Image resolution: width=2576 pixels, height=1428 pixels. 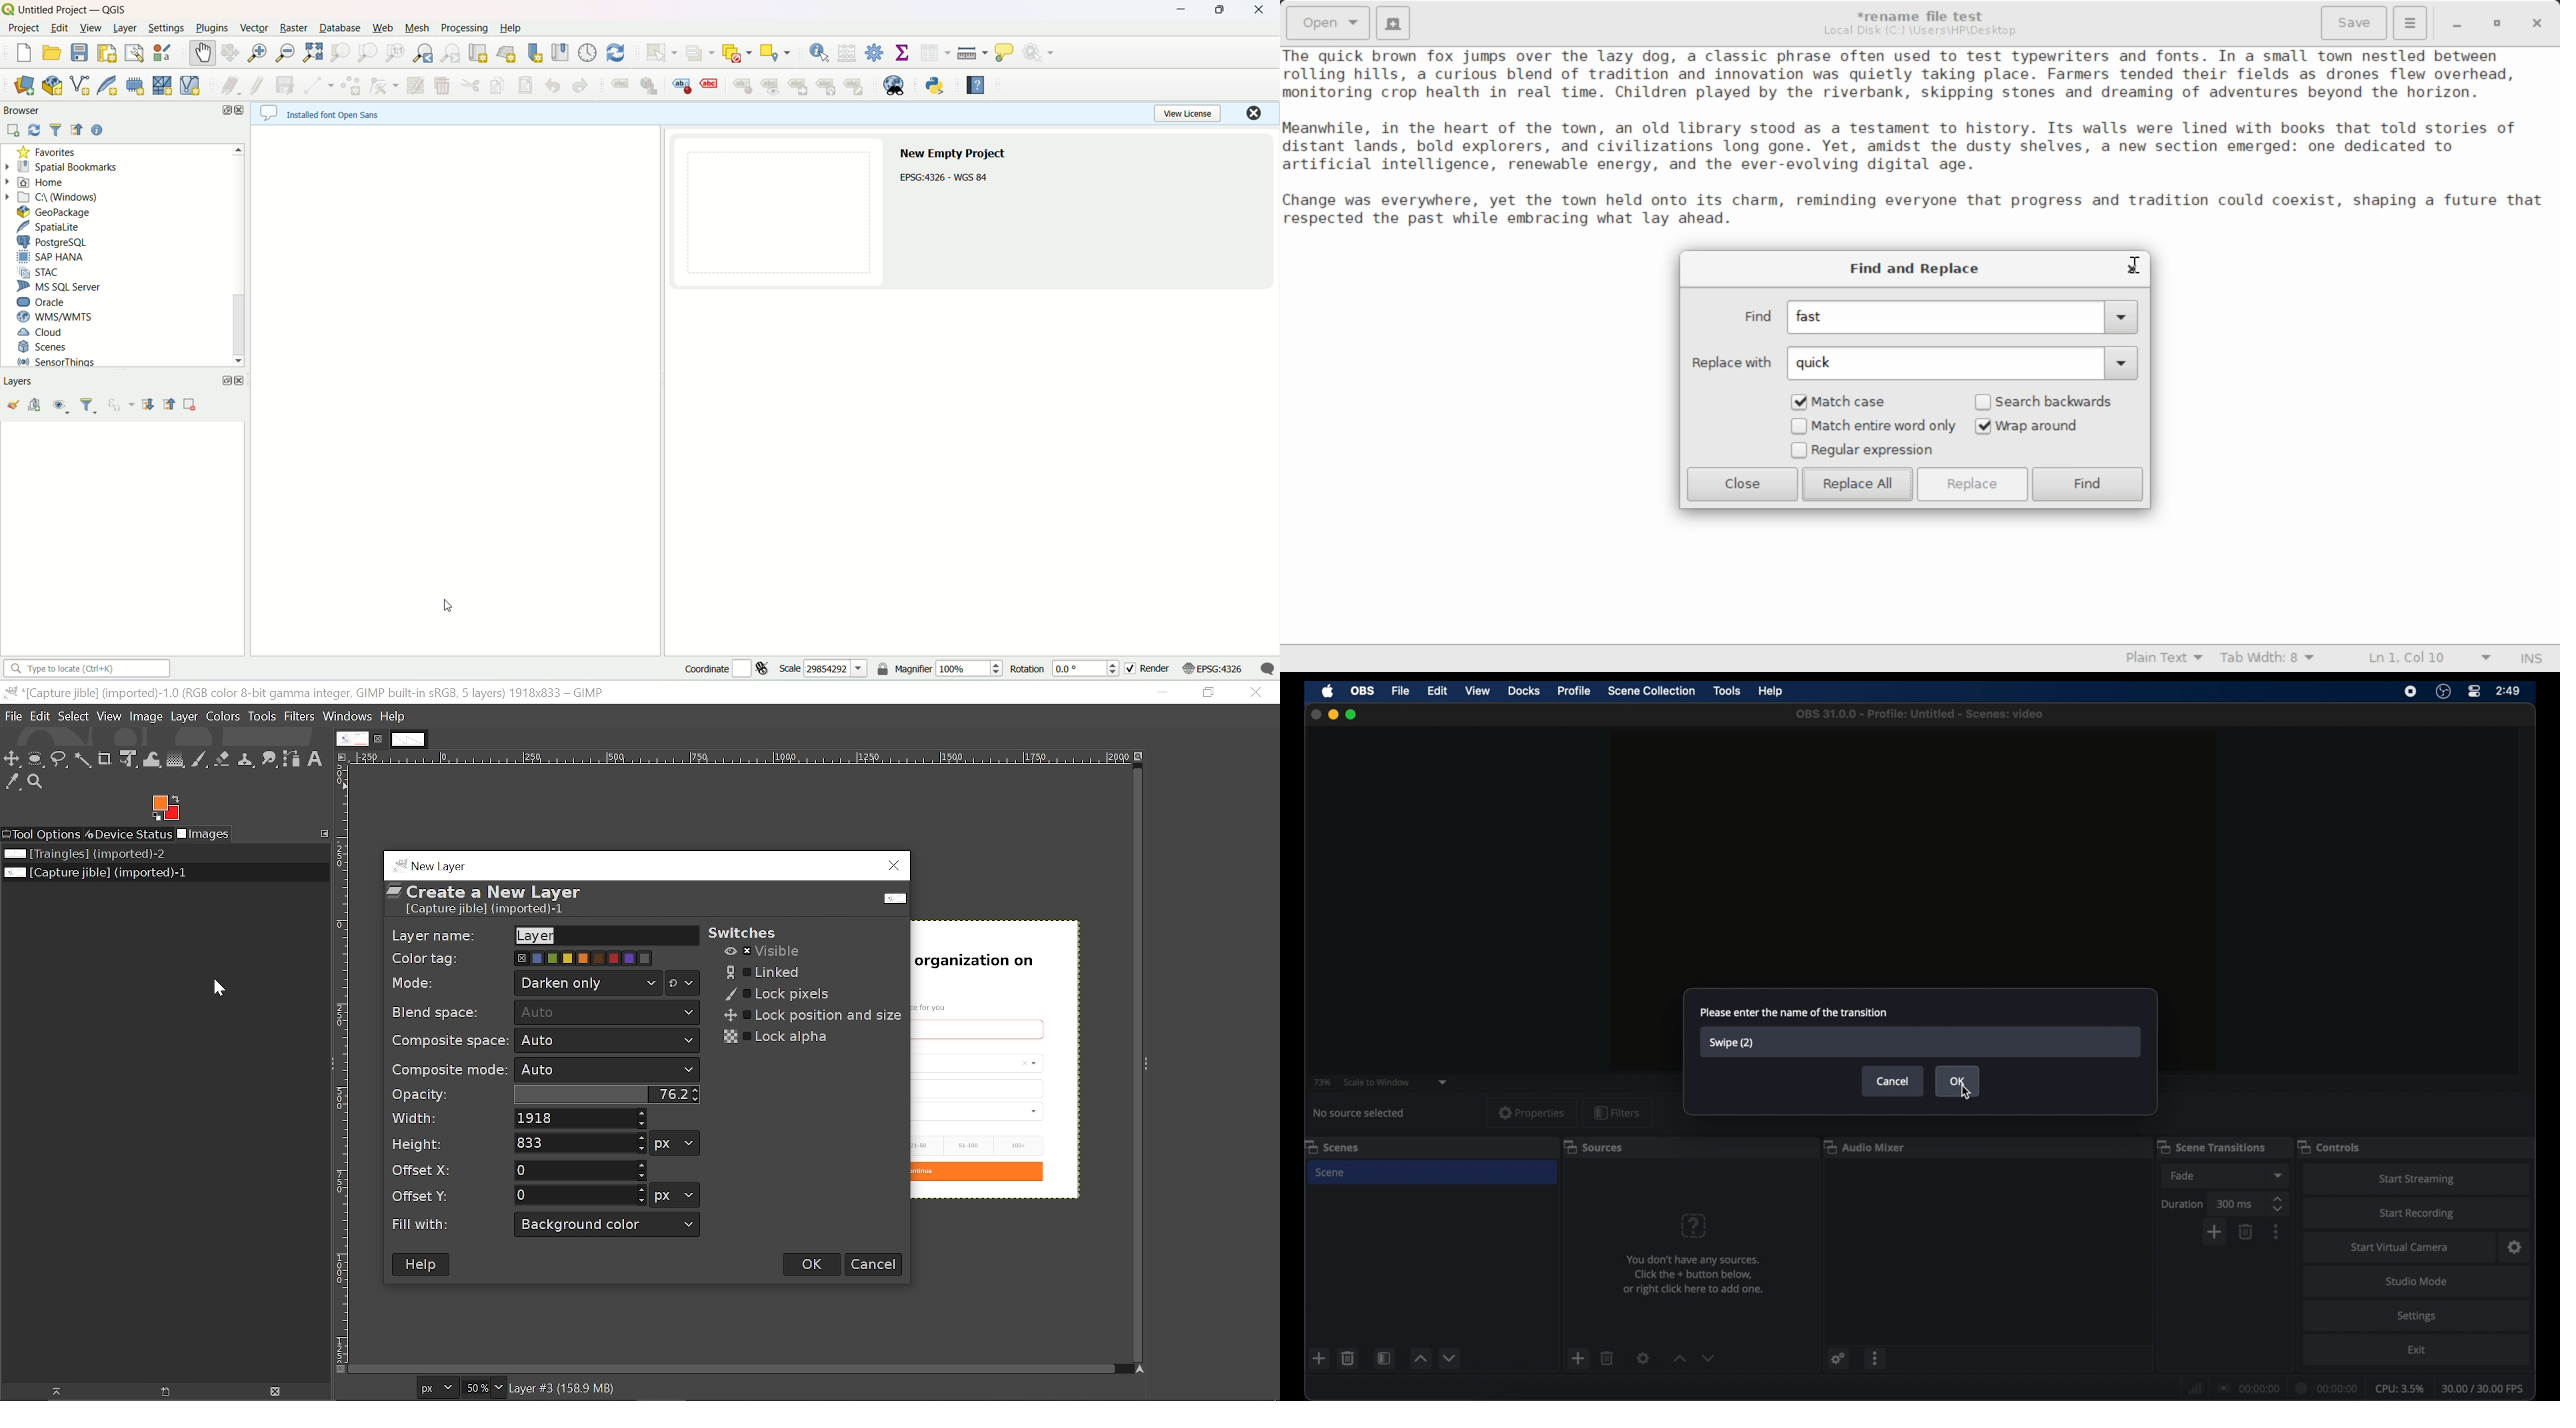 I want to click on network, so click(x=2193, y=1389).